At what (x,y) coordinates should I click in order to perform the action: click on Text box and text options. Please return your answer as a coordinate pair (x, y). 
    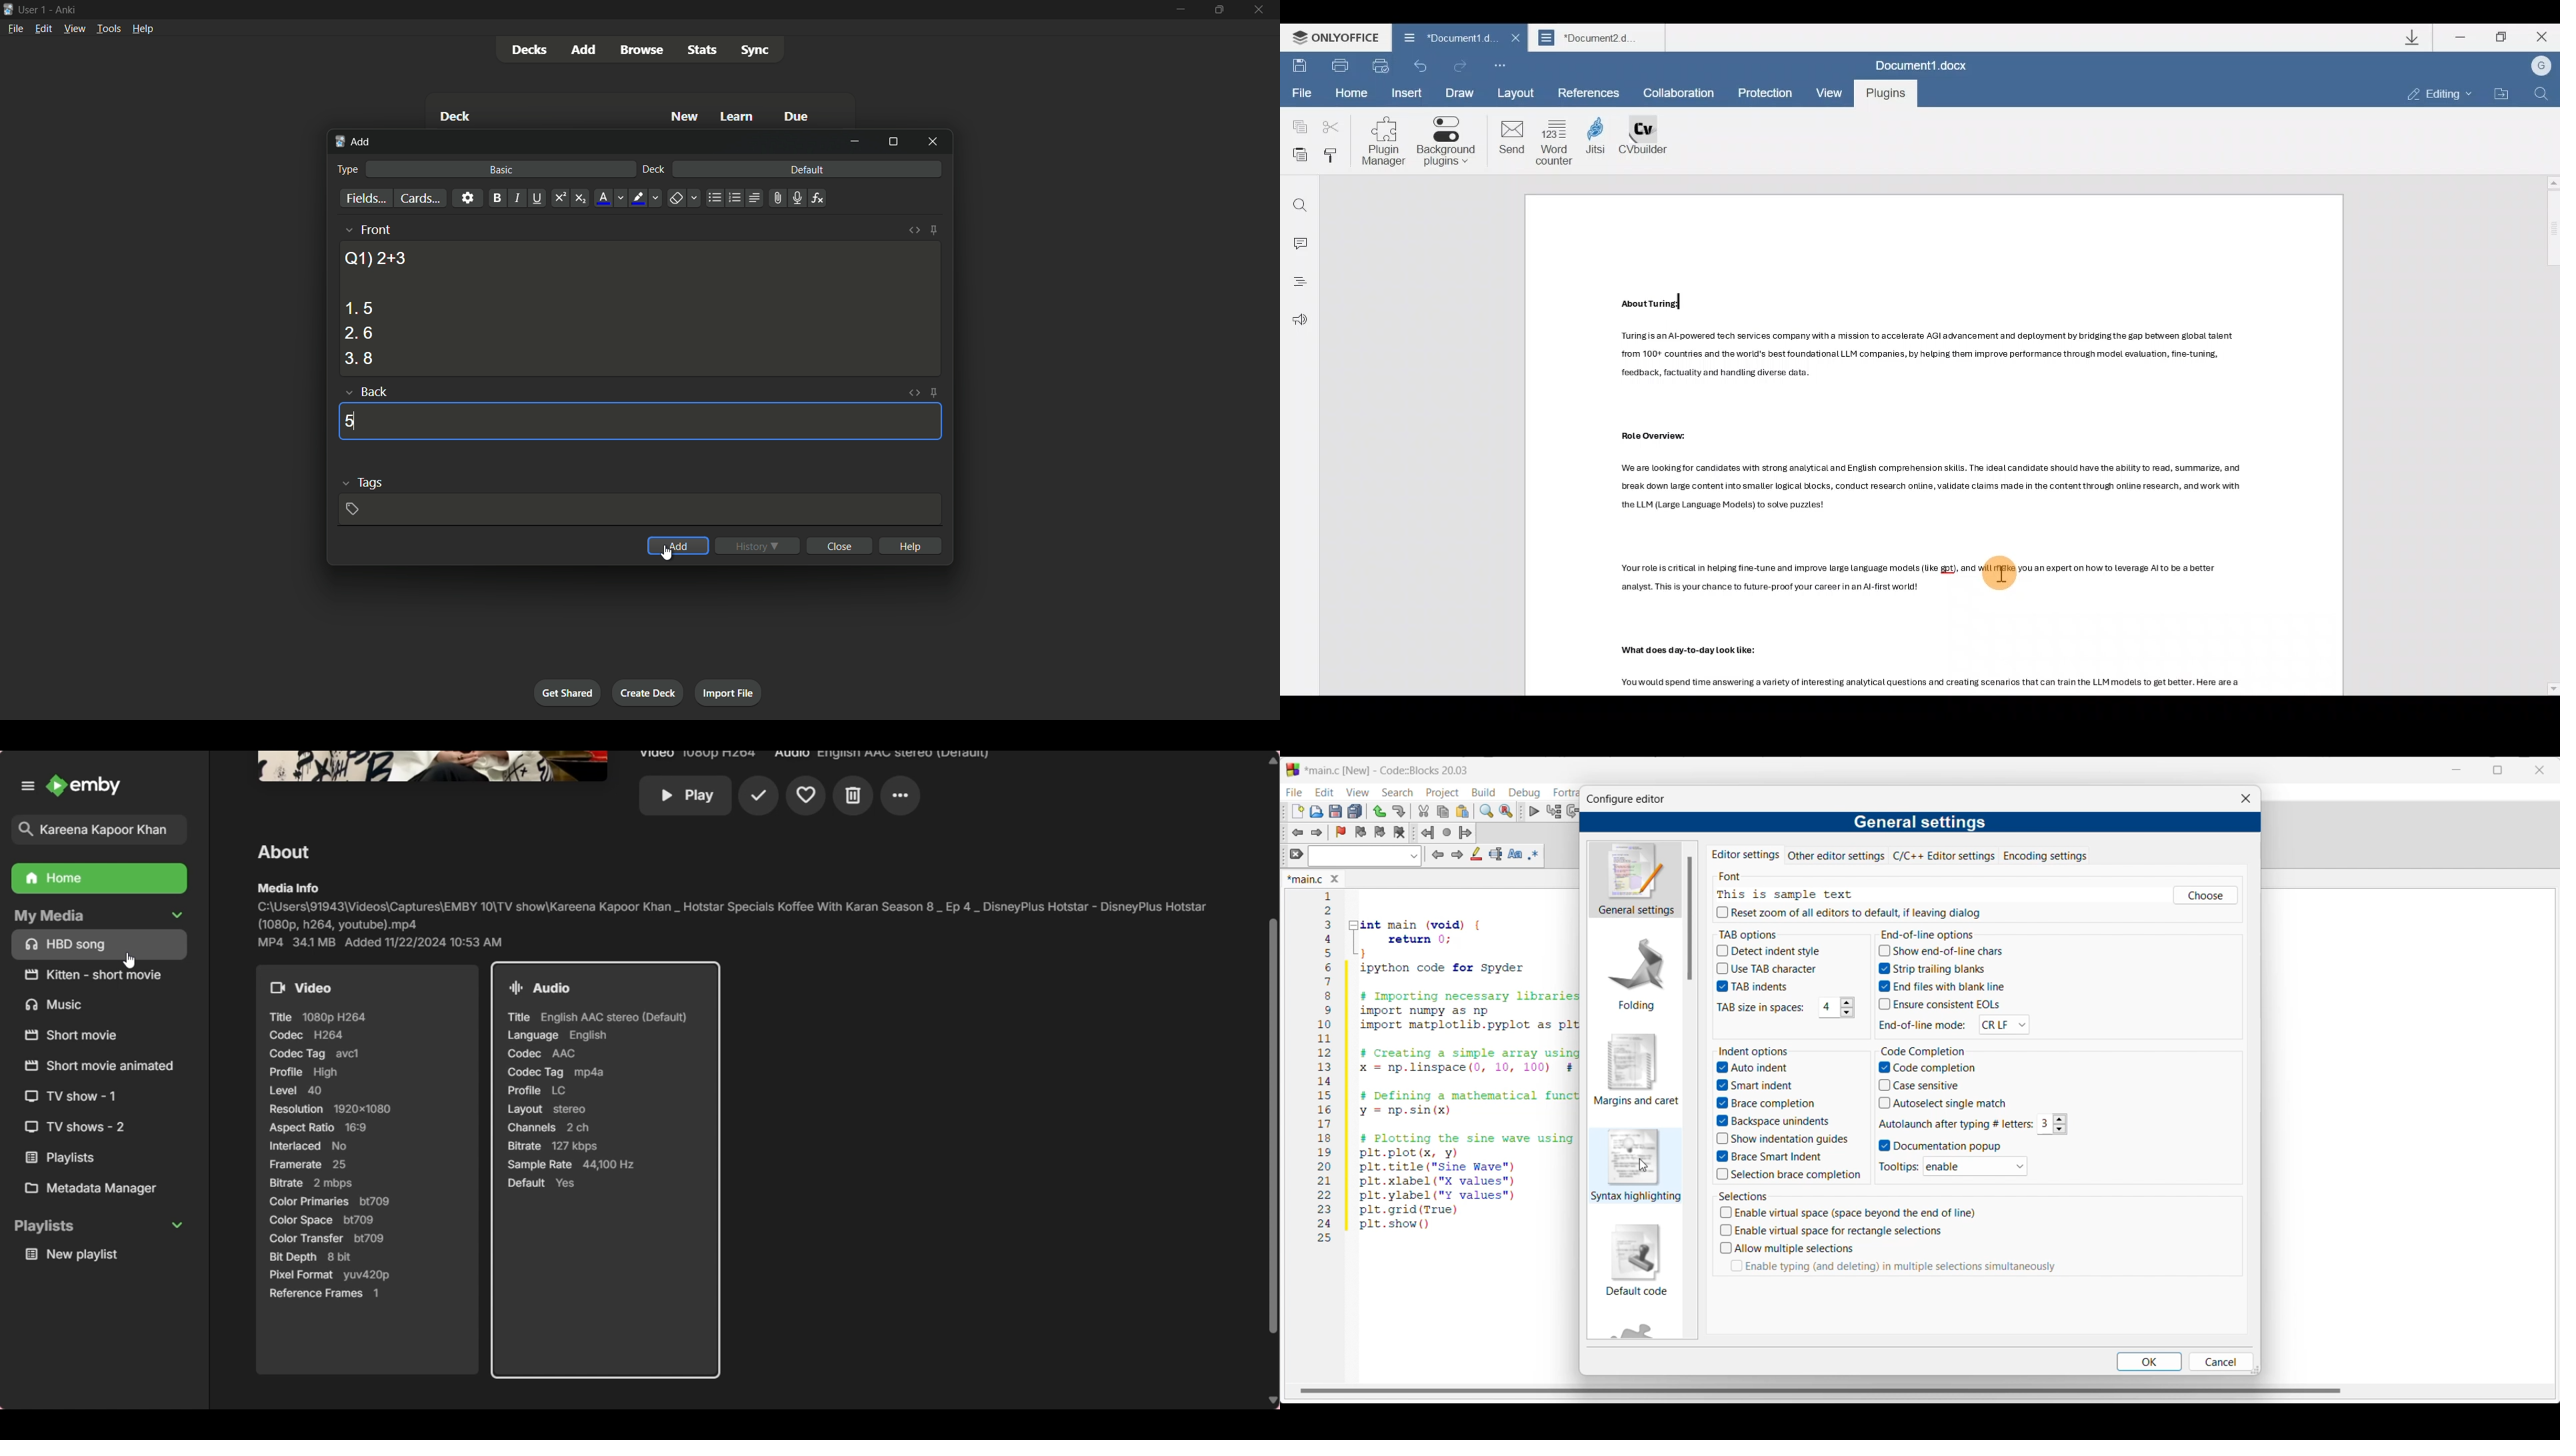
    Looking at the image, I should click on (1364, 856).